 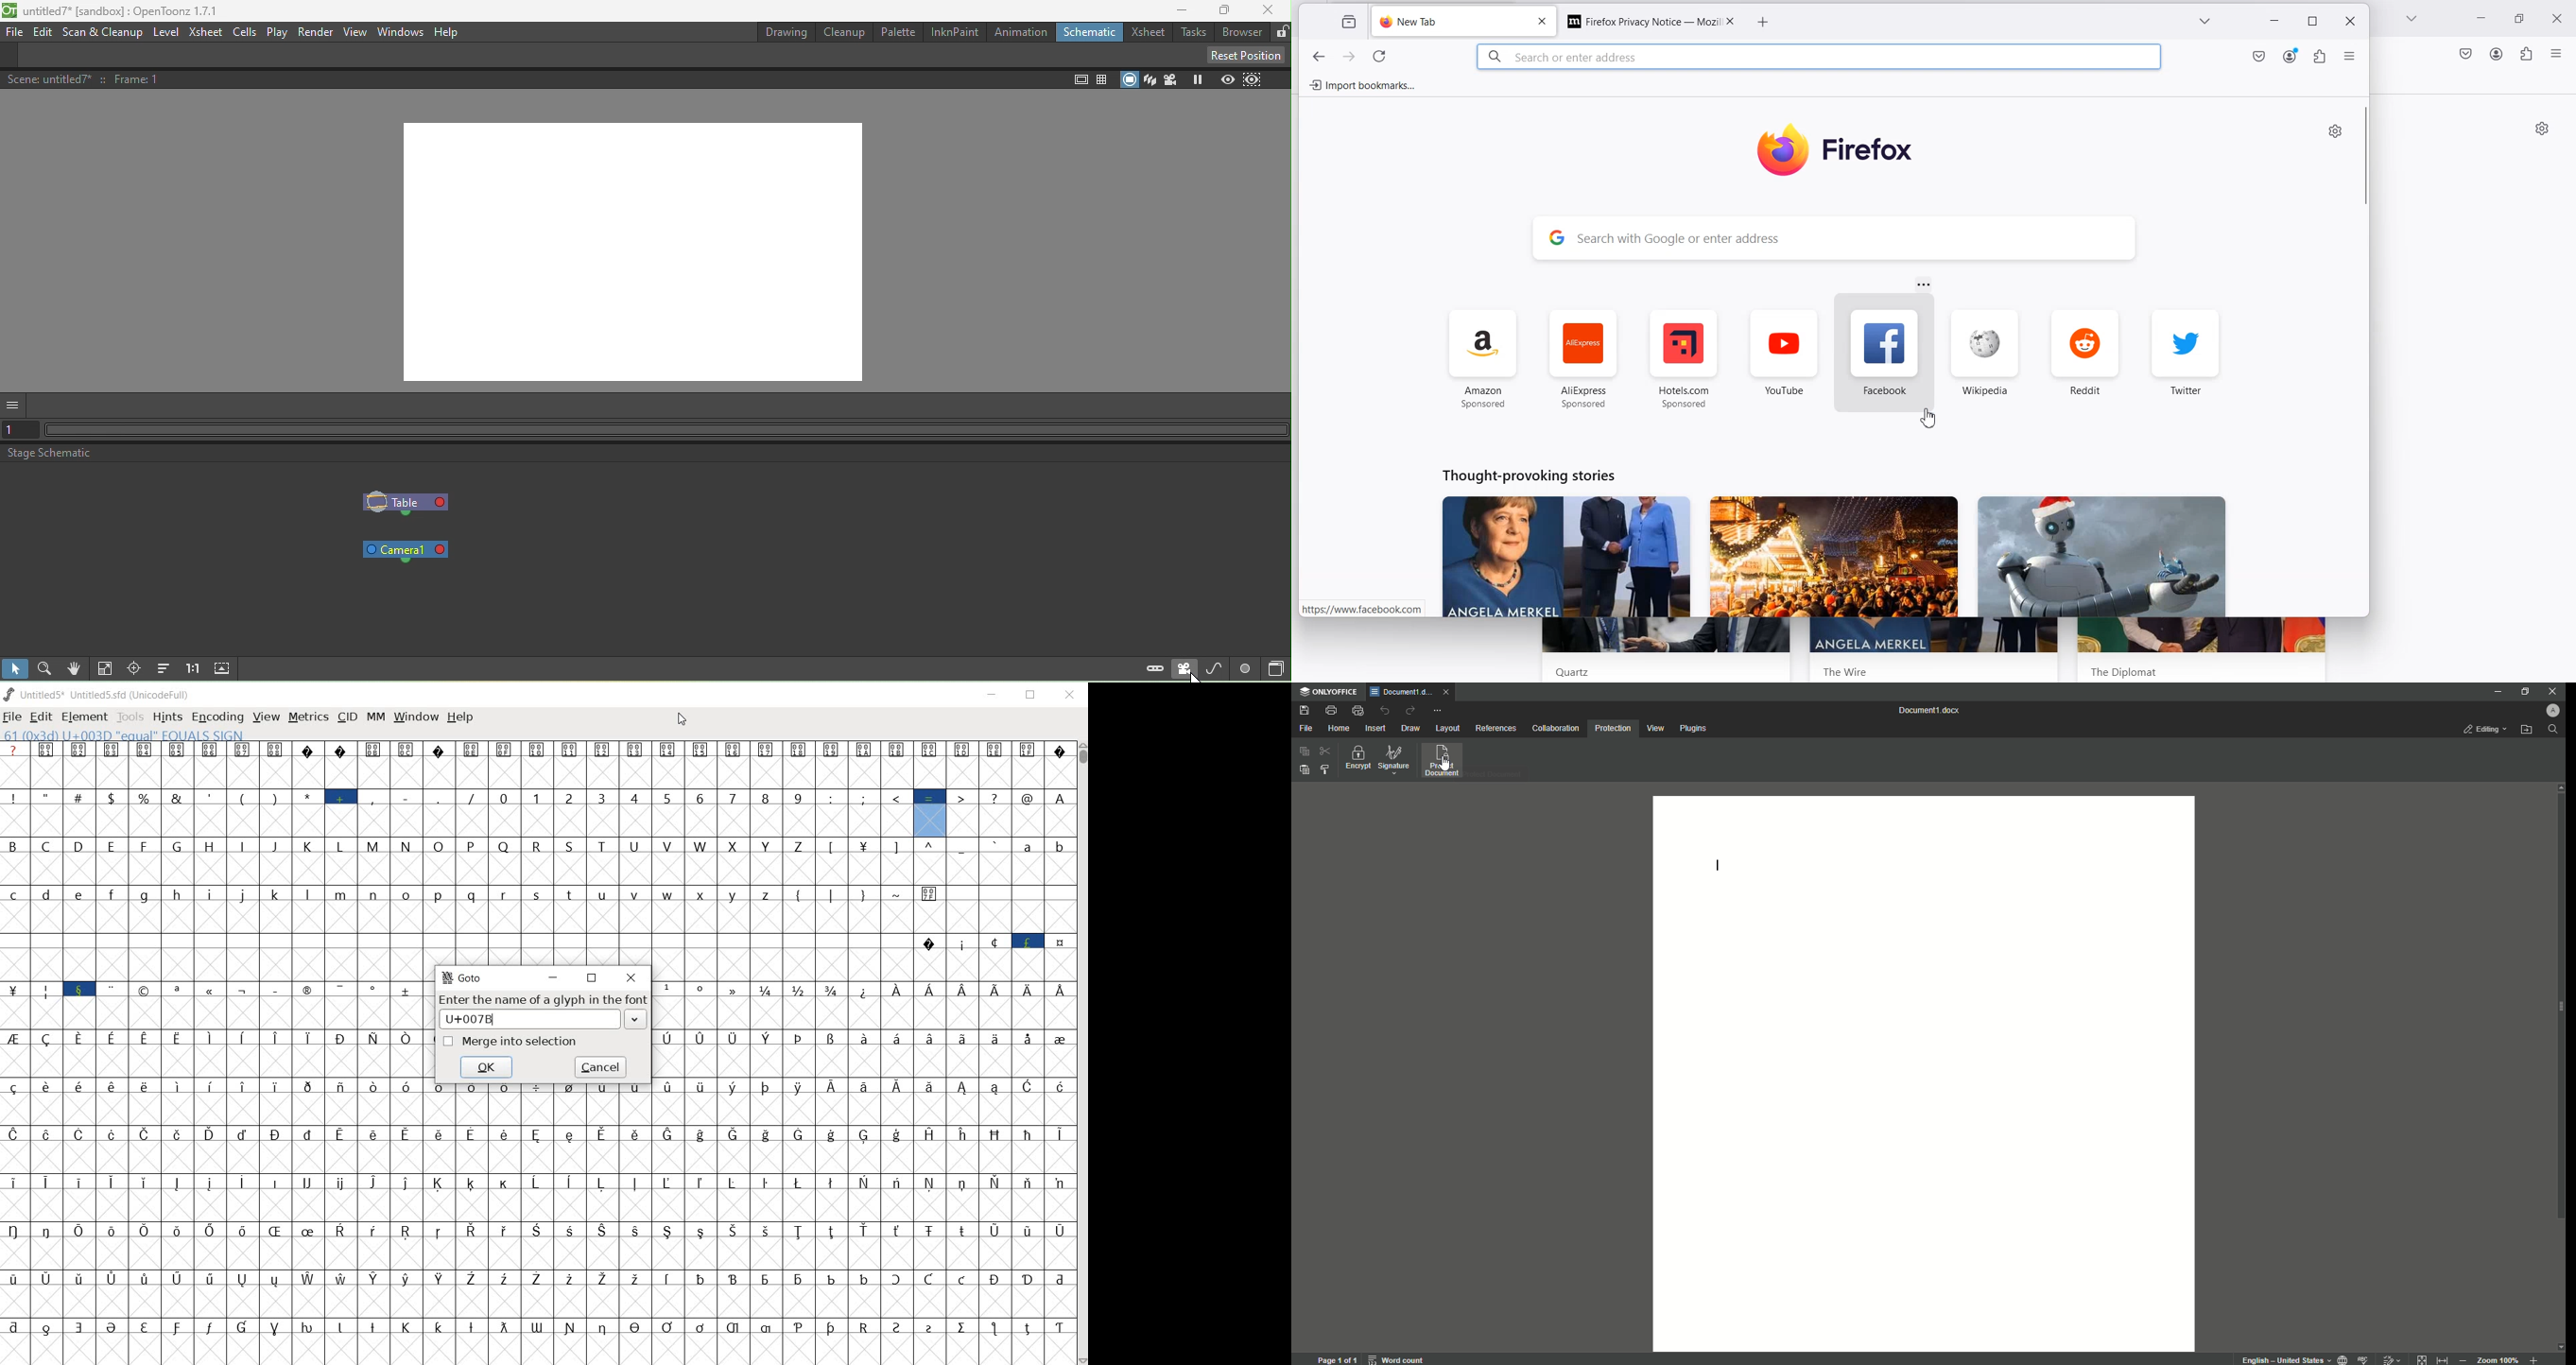 What do you see at coordinates (2558, 1346) in the screenshot?
I see `scroll down` at bounding box center [2558, 1346].